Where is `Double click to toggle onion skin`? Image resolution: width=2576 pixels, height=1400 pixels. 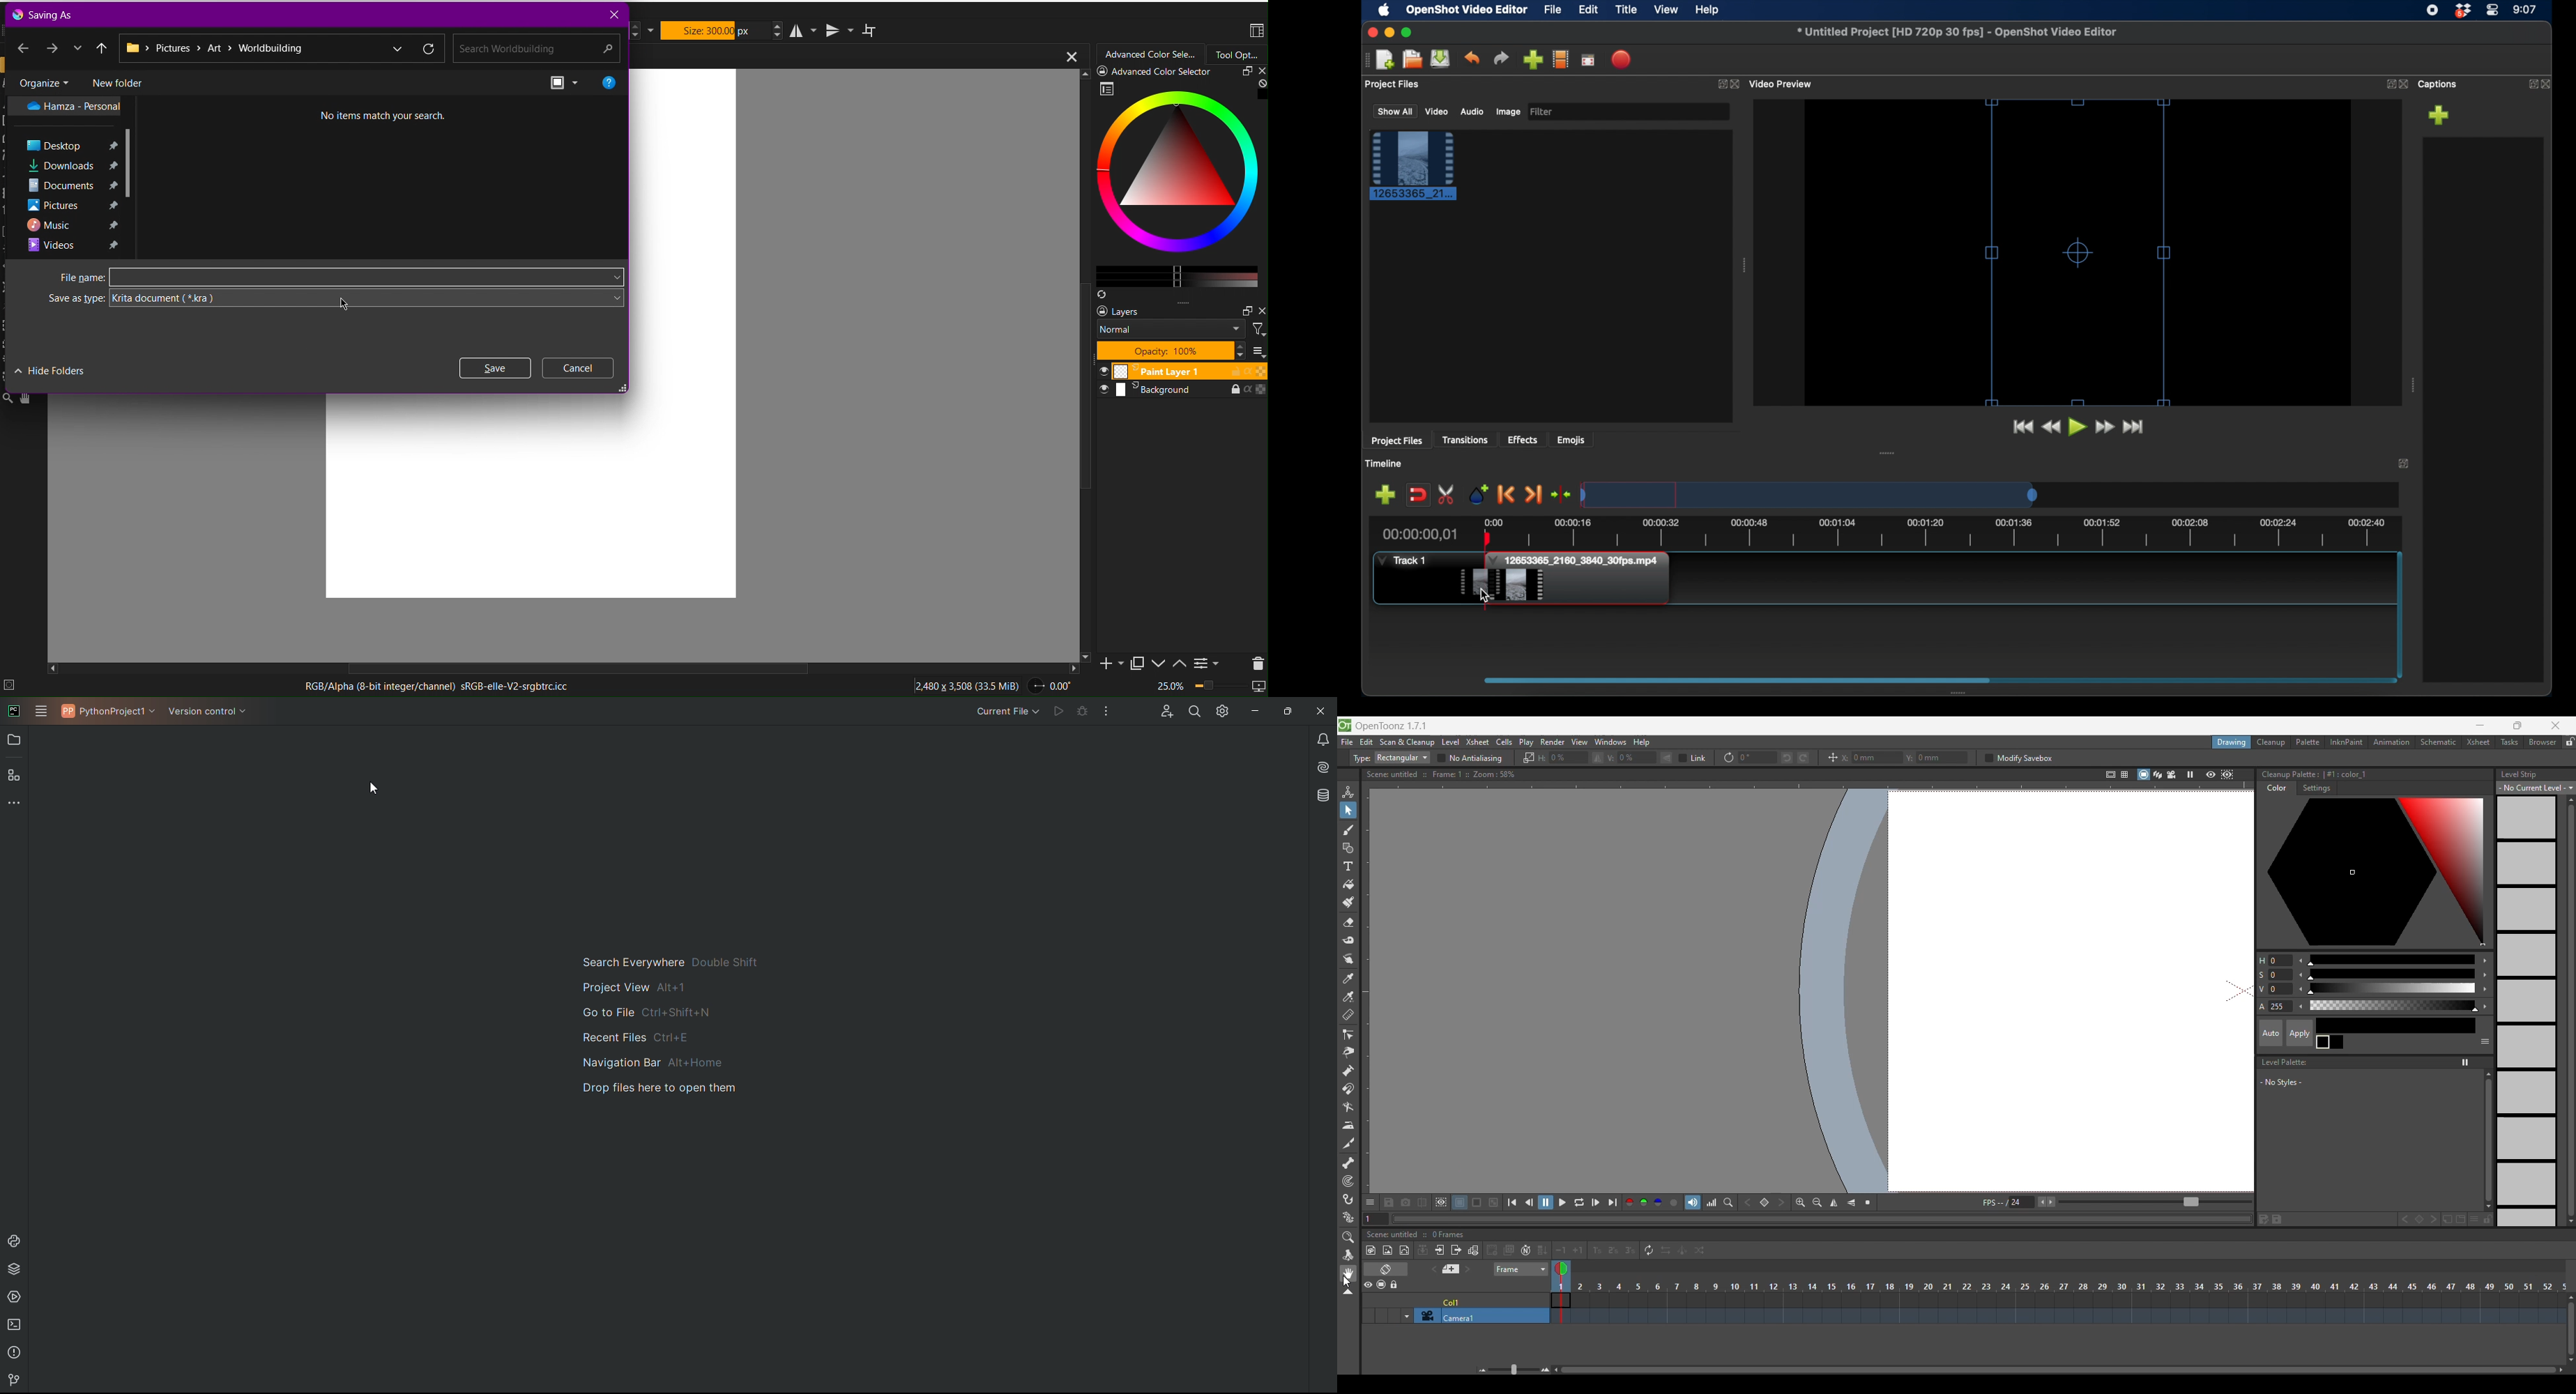
Double click to toggle onion skin is located at coordinates (1562, 1269).